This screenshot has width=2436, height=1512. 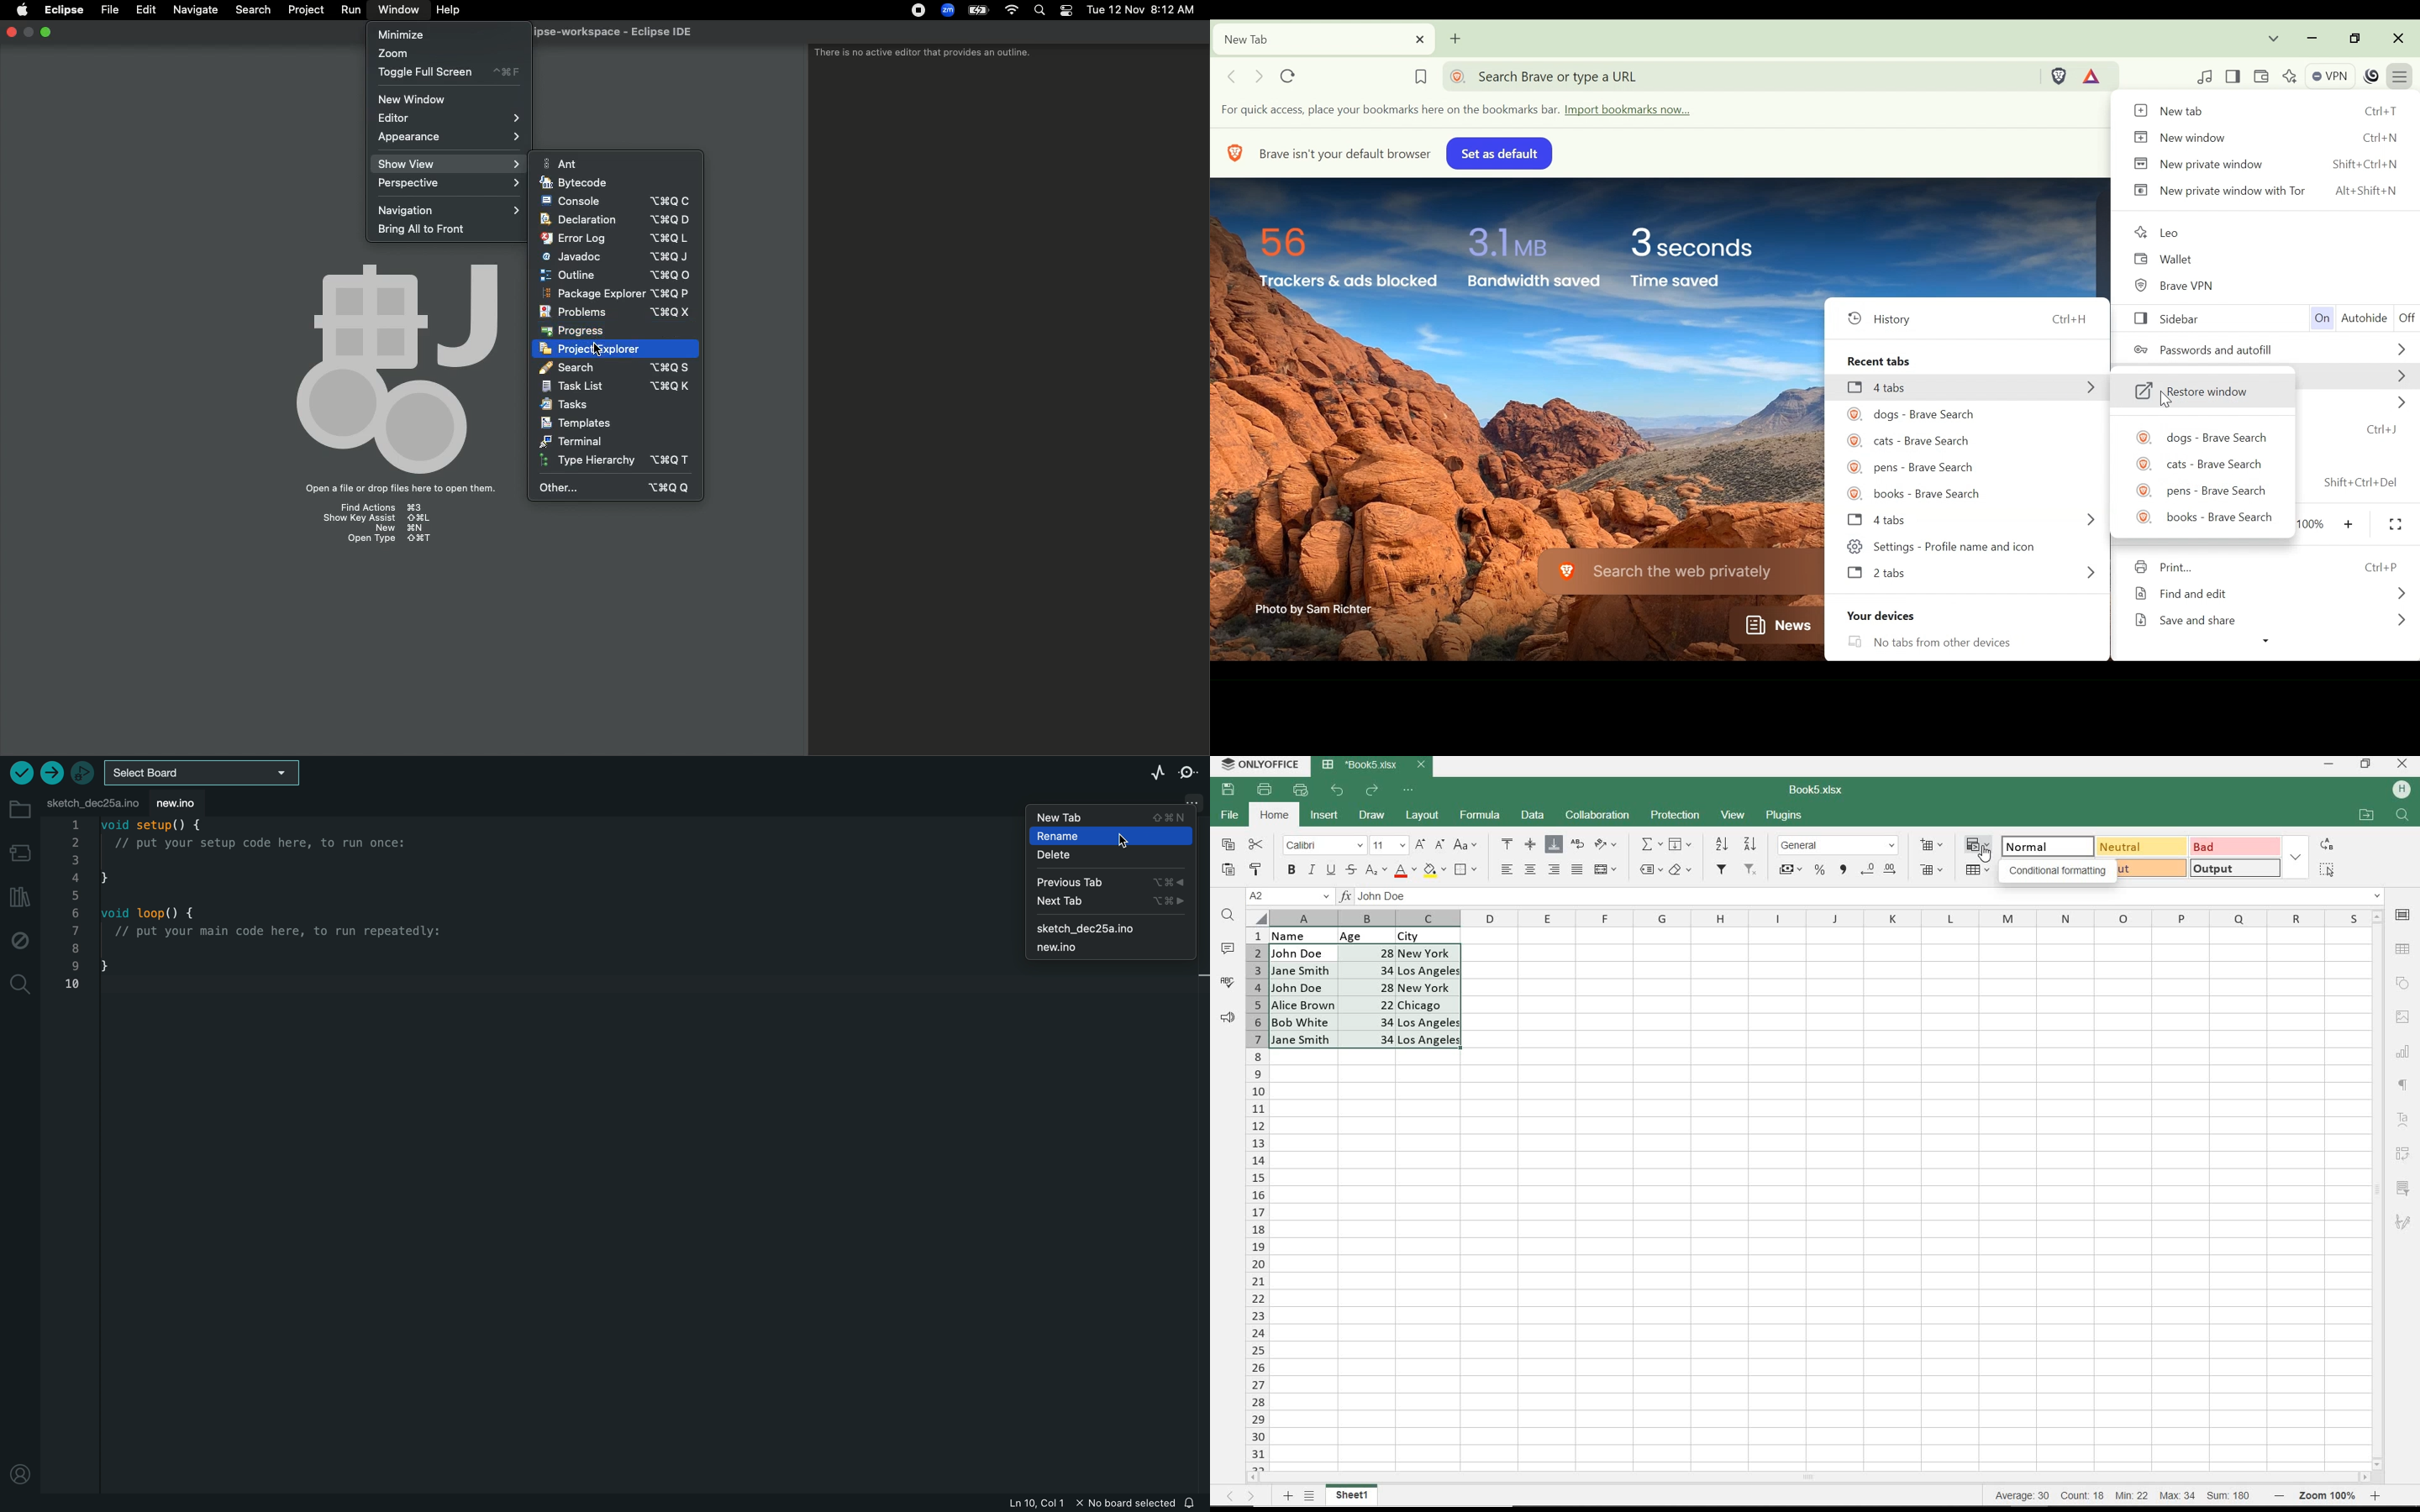 I want to click on on, so click(x=2323, y=319).